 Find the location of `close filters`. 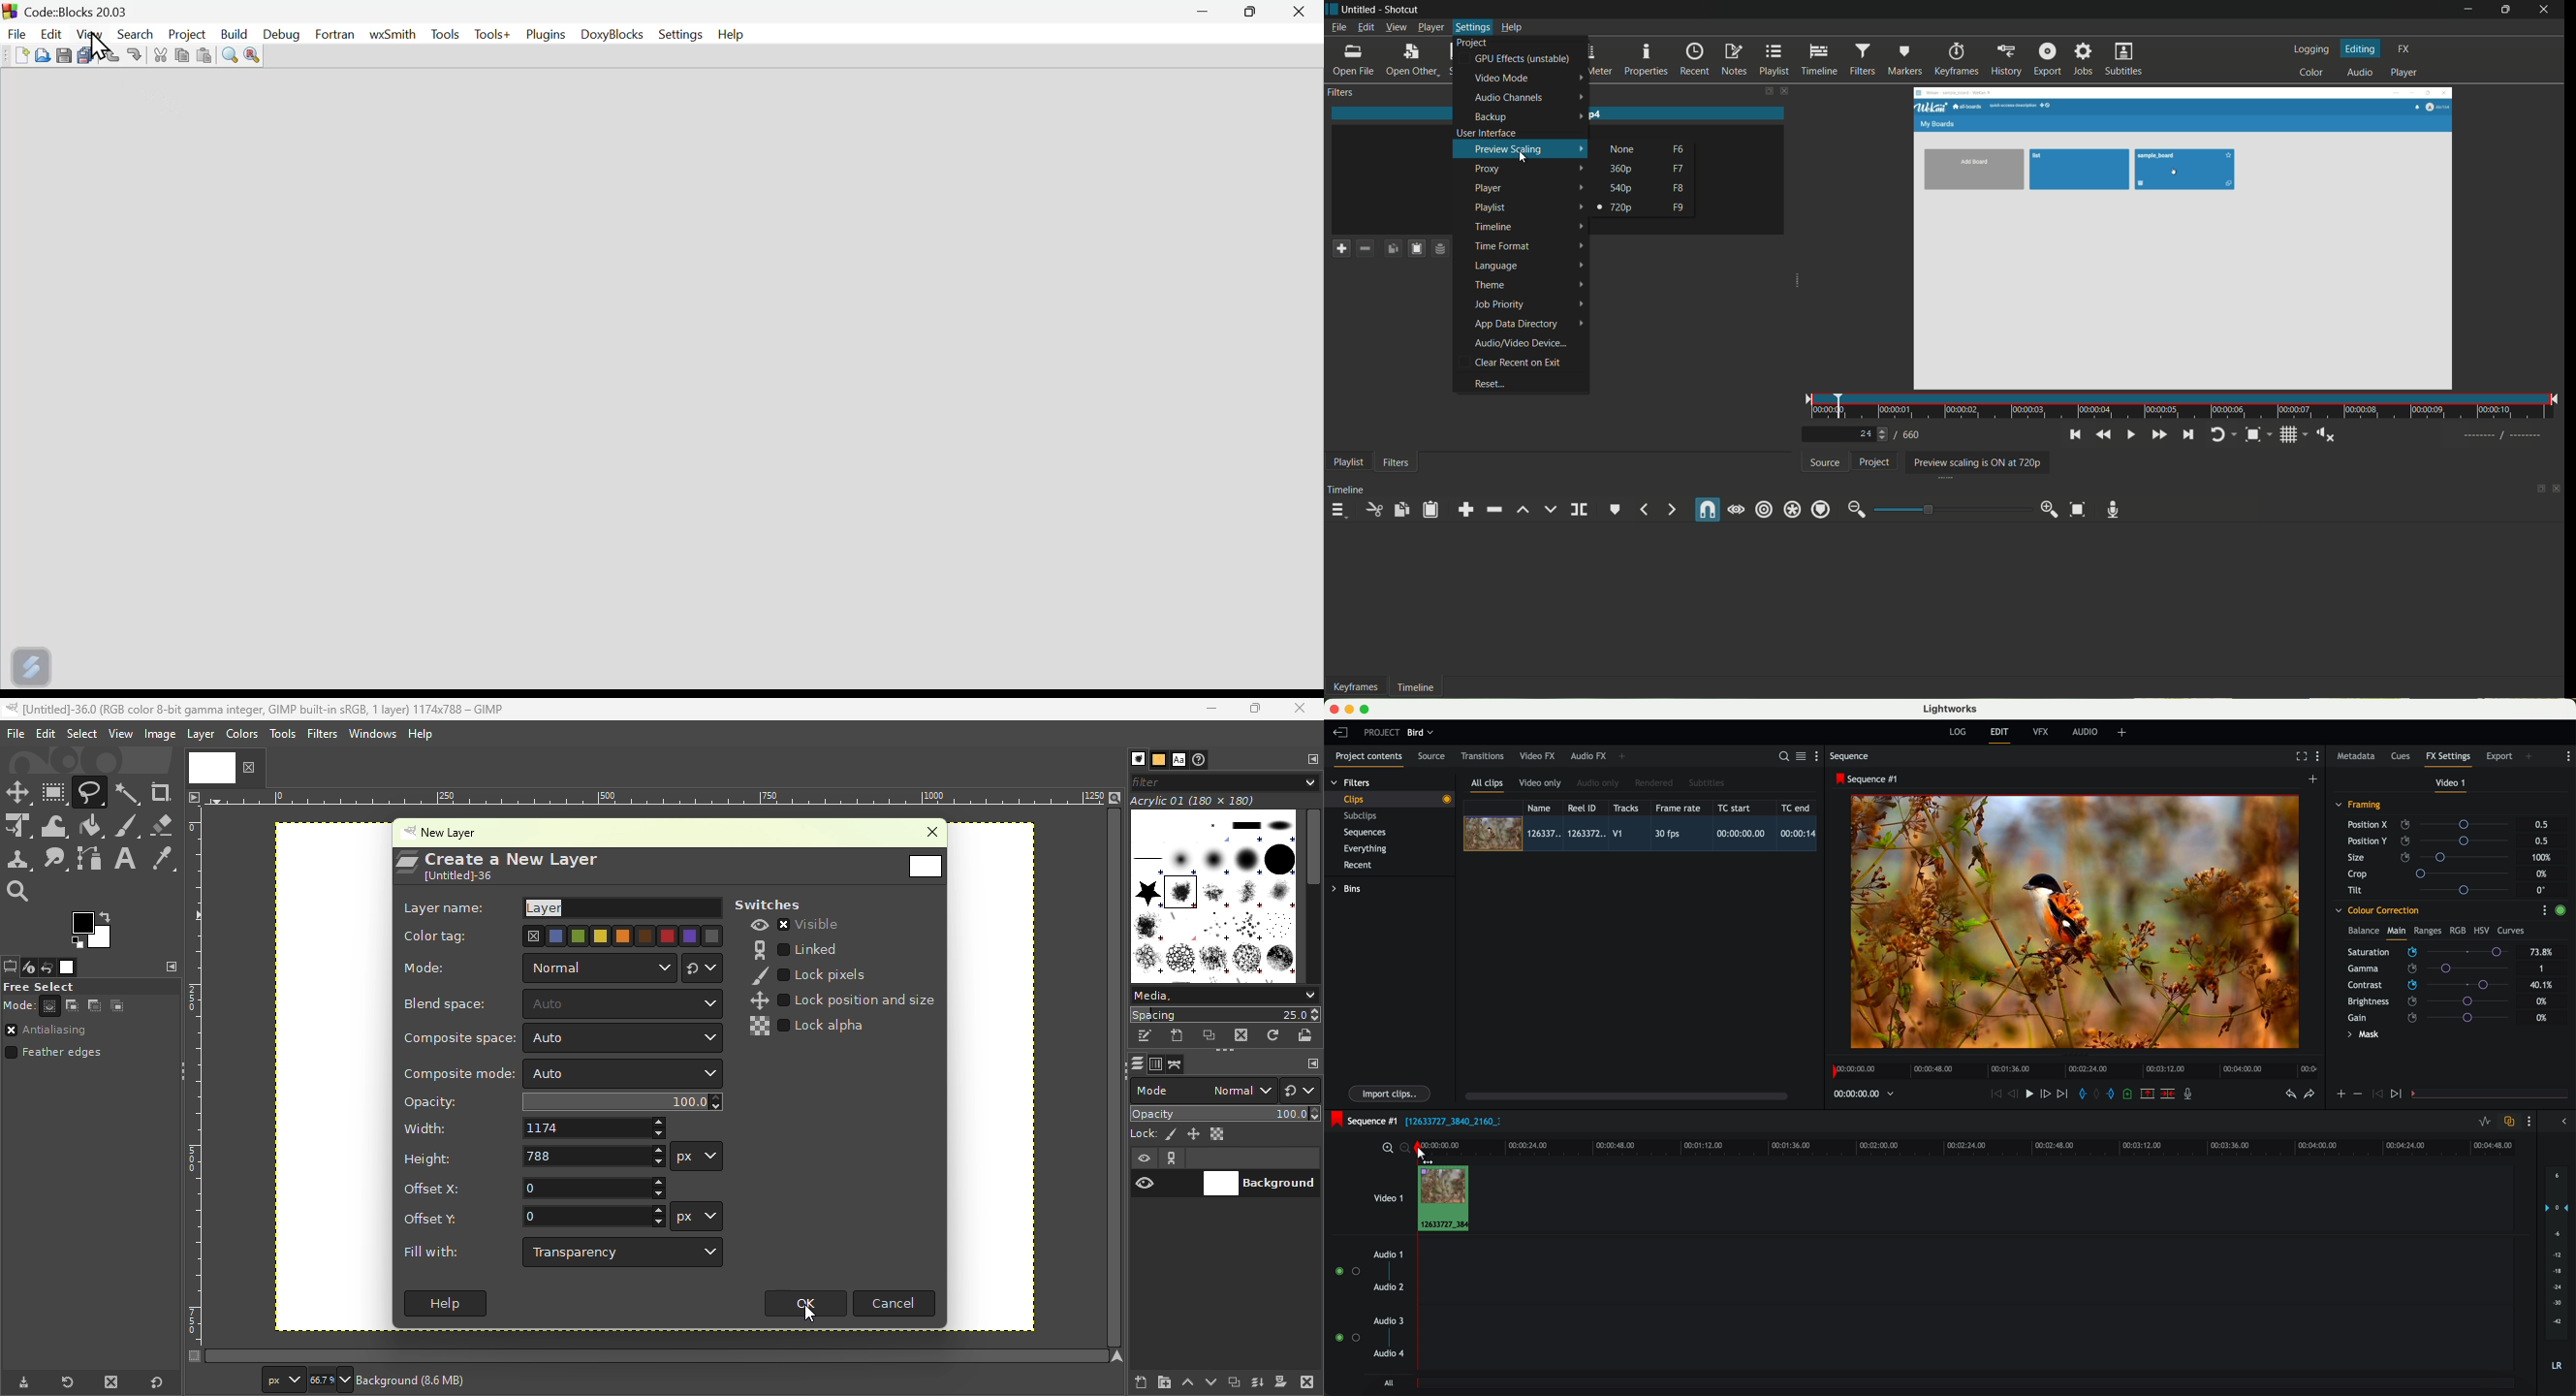

close filters is located at coordinates (1785, 90).